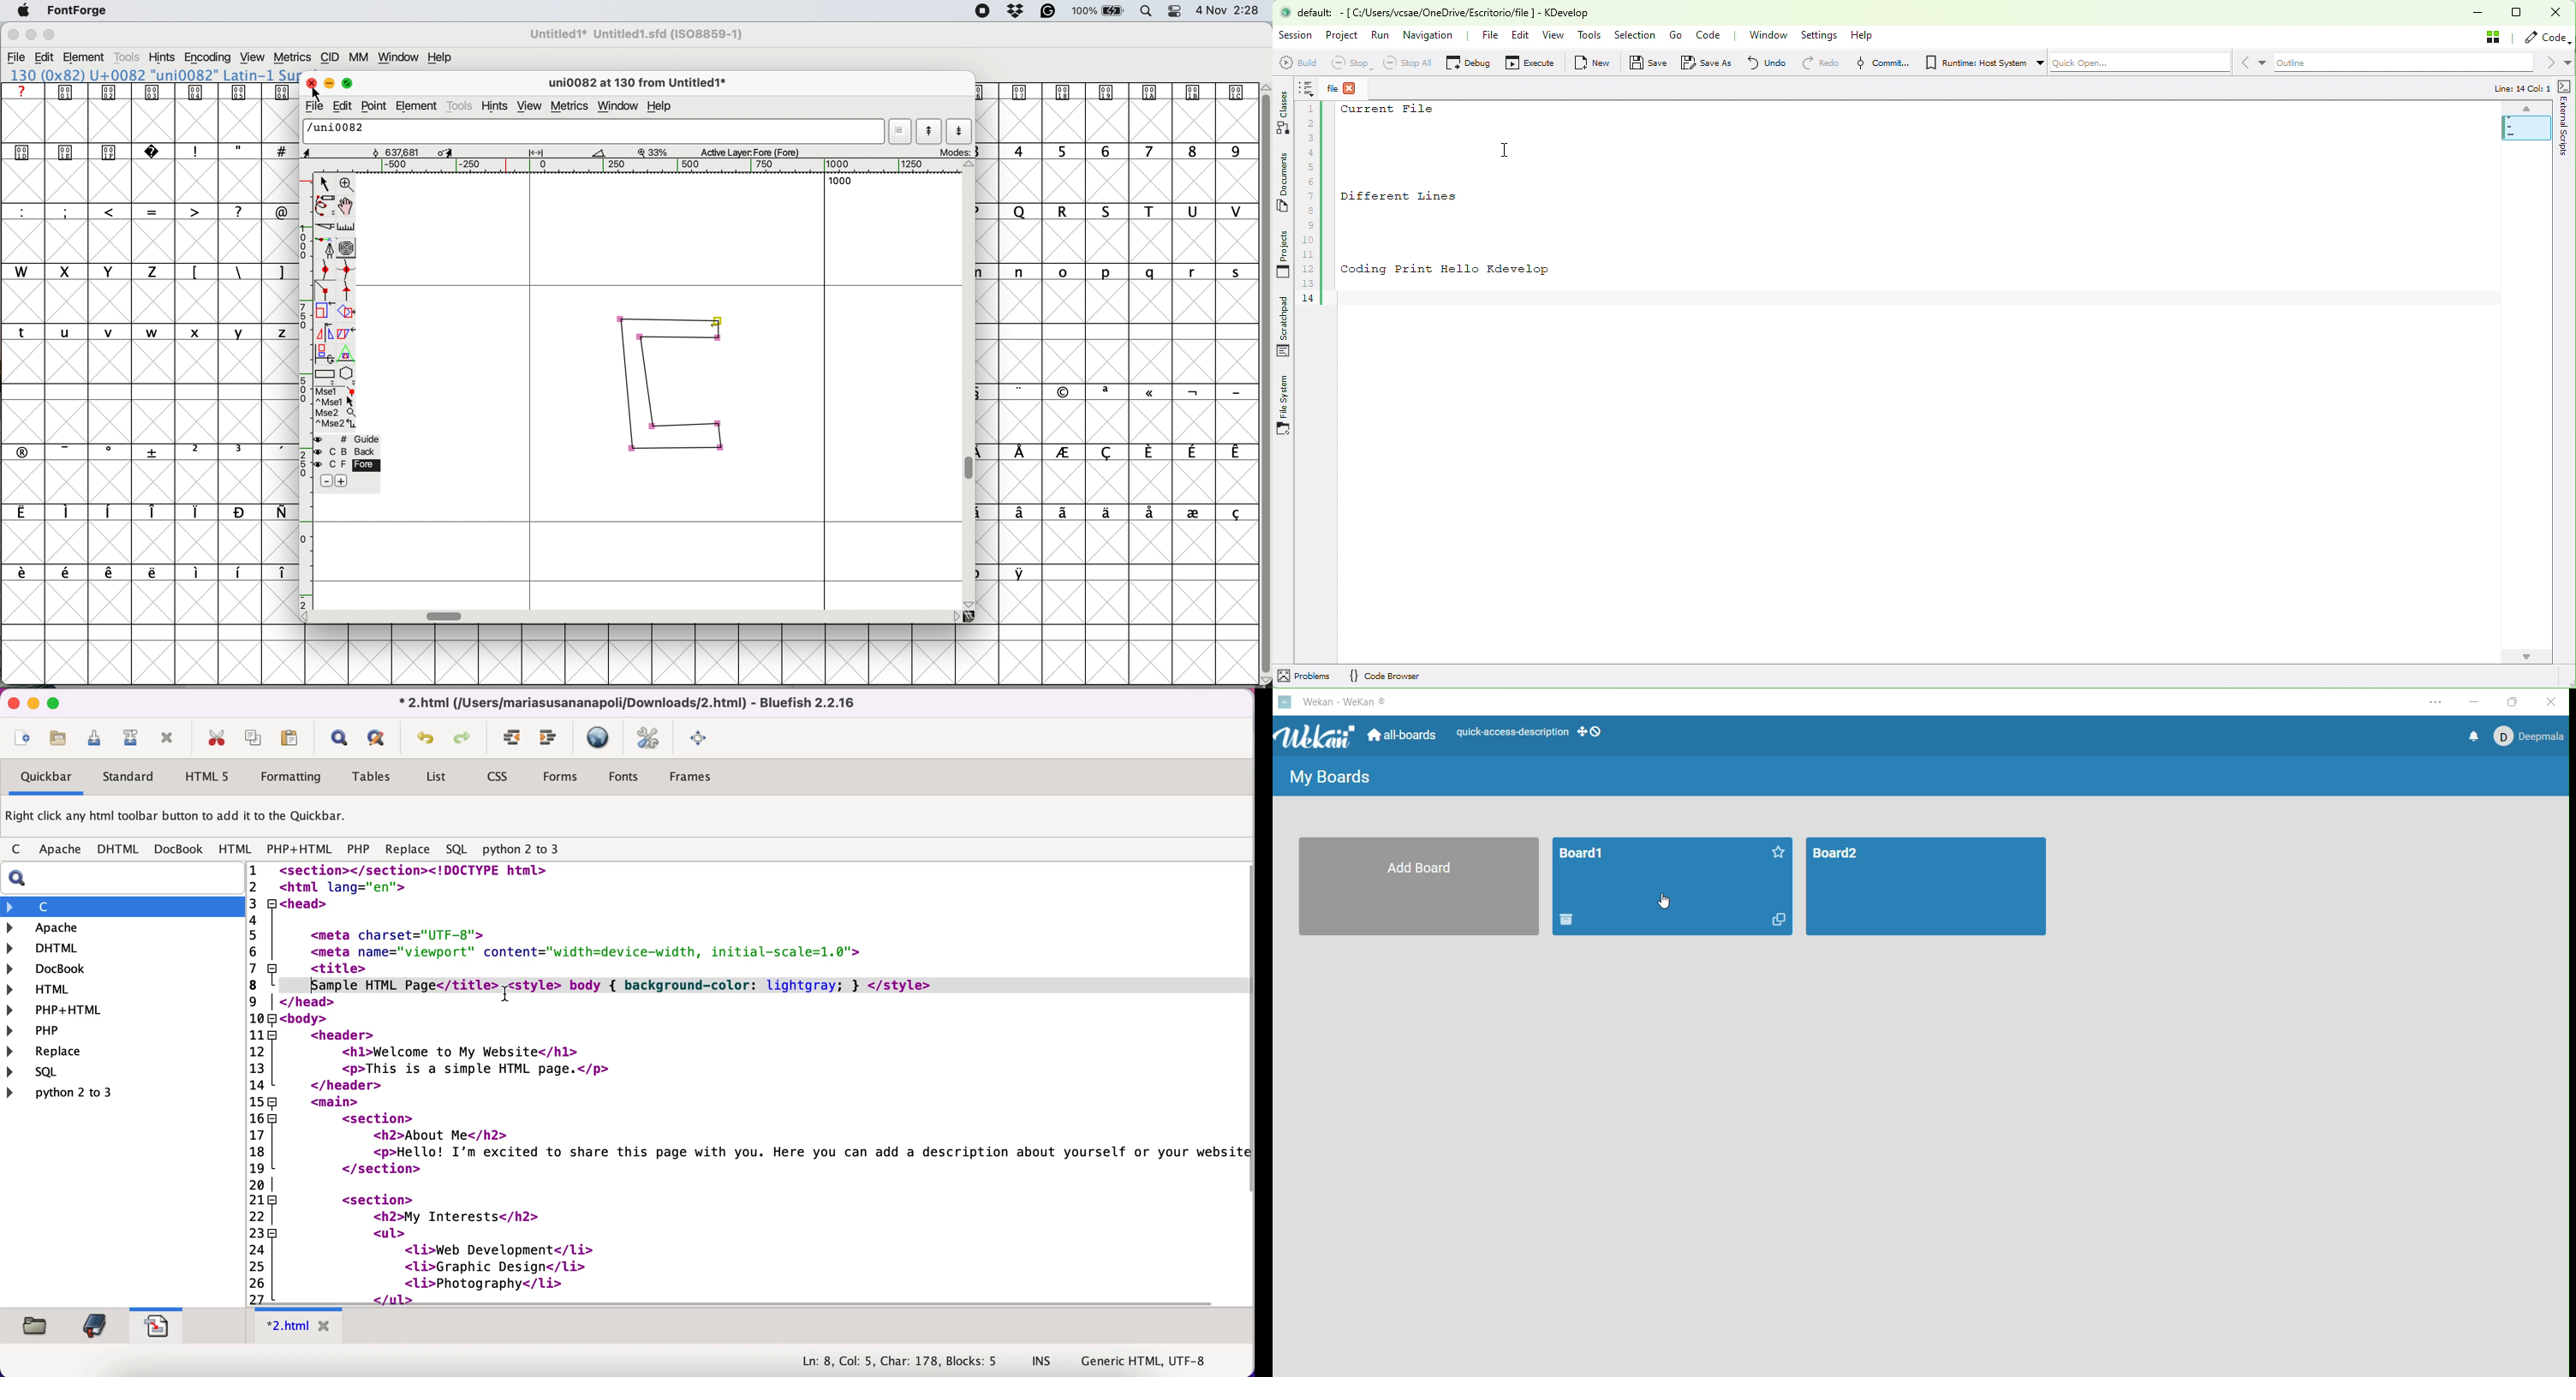 Image resolution: width=2576 pixels, height=1400 pixels. I want to click on rotate the selection in 3d and project back to plane, so click(324, 353).